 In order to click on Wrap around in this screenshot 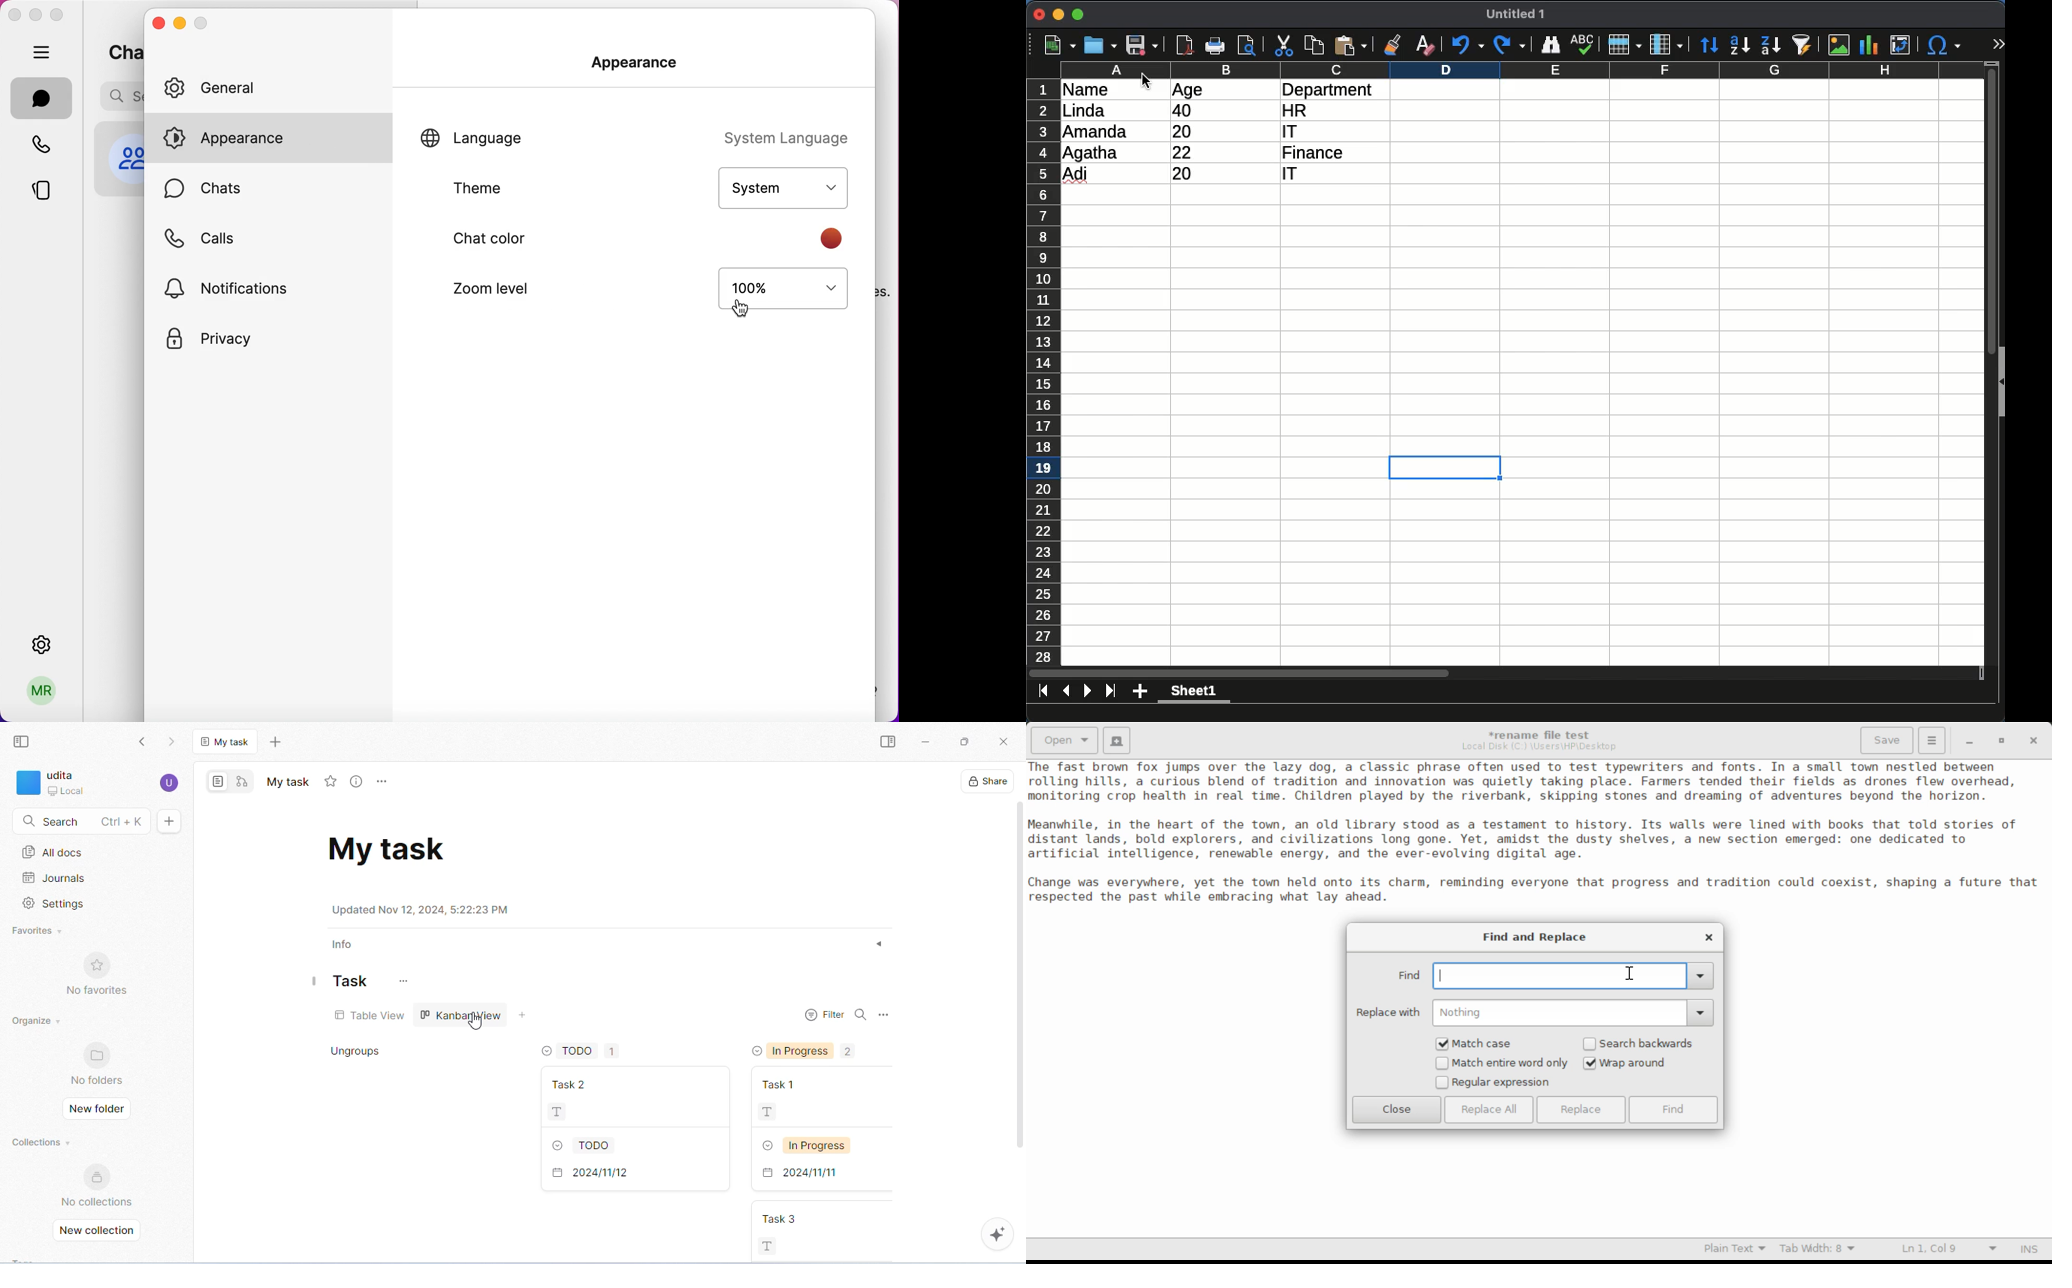, I will do `click(1642, 1063)`.